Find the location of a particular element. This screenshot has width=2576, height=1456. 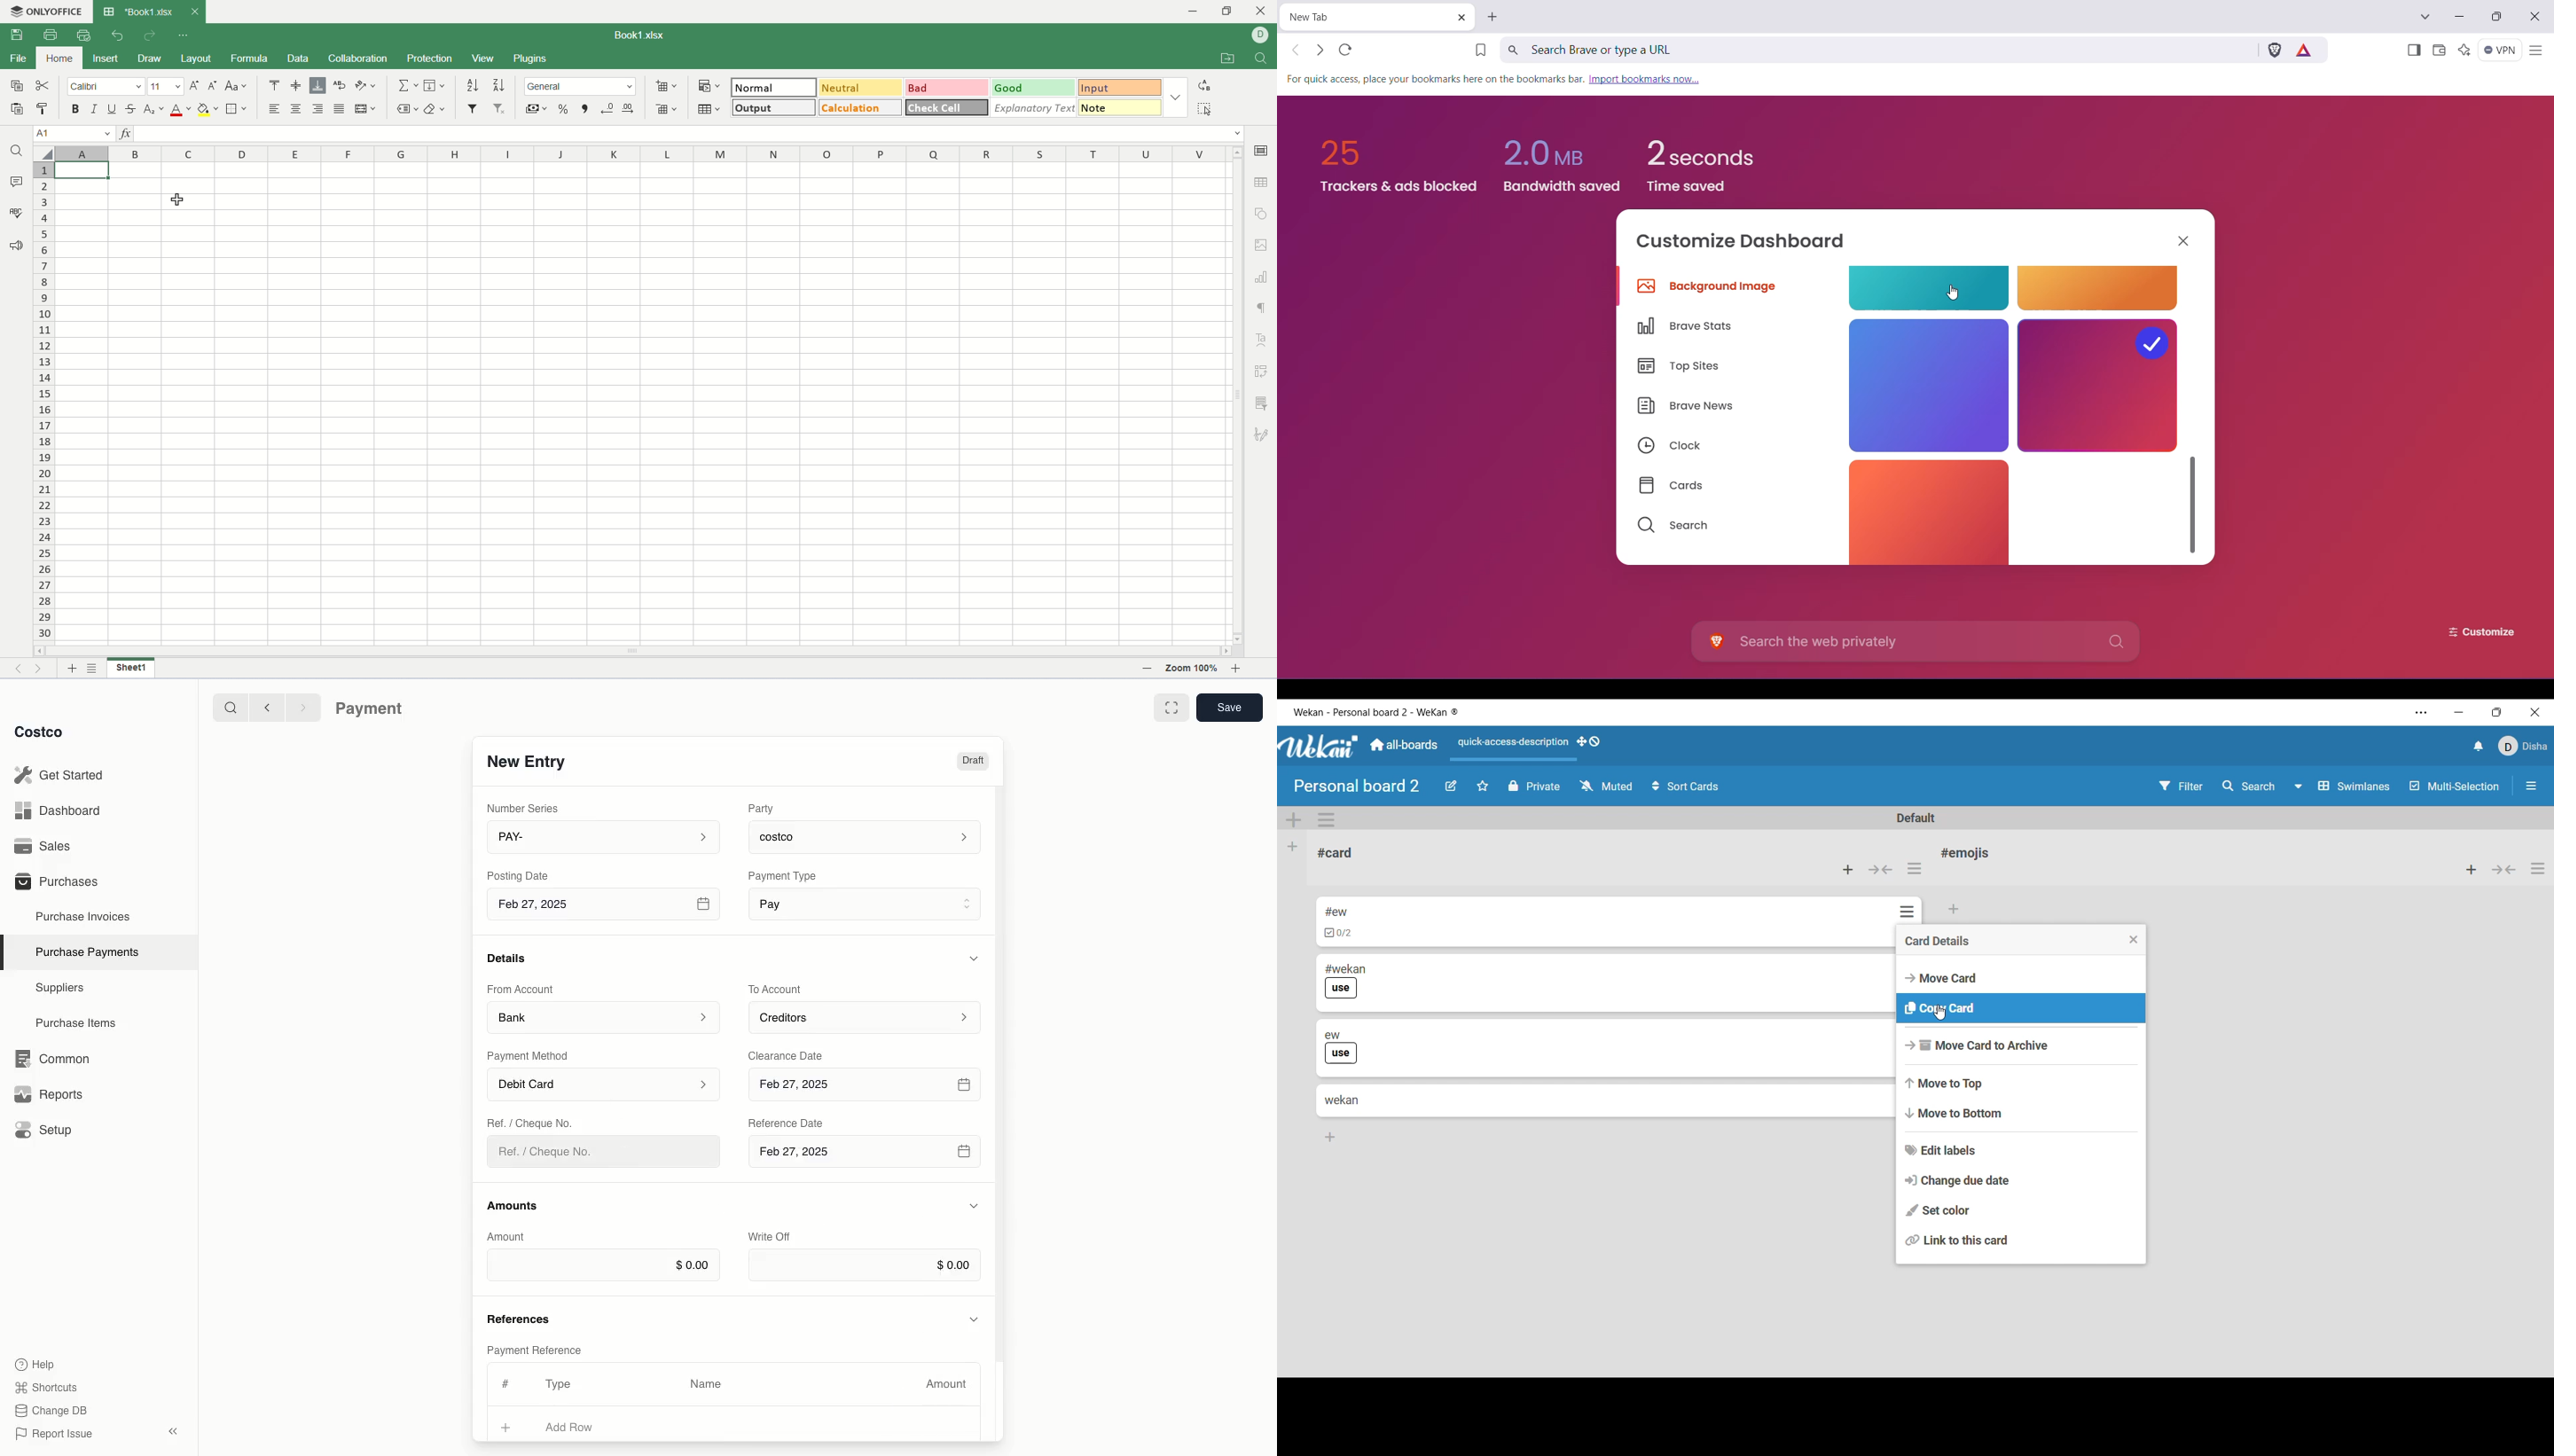

Customize and control Brave is located at coordinates (2535, 51).